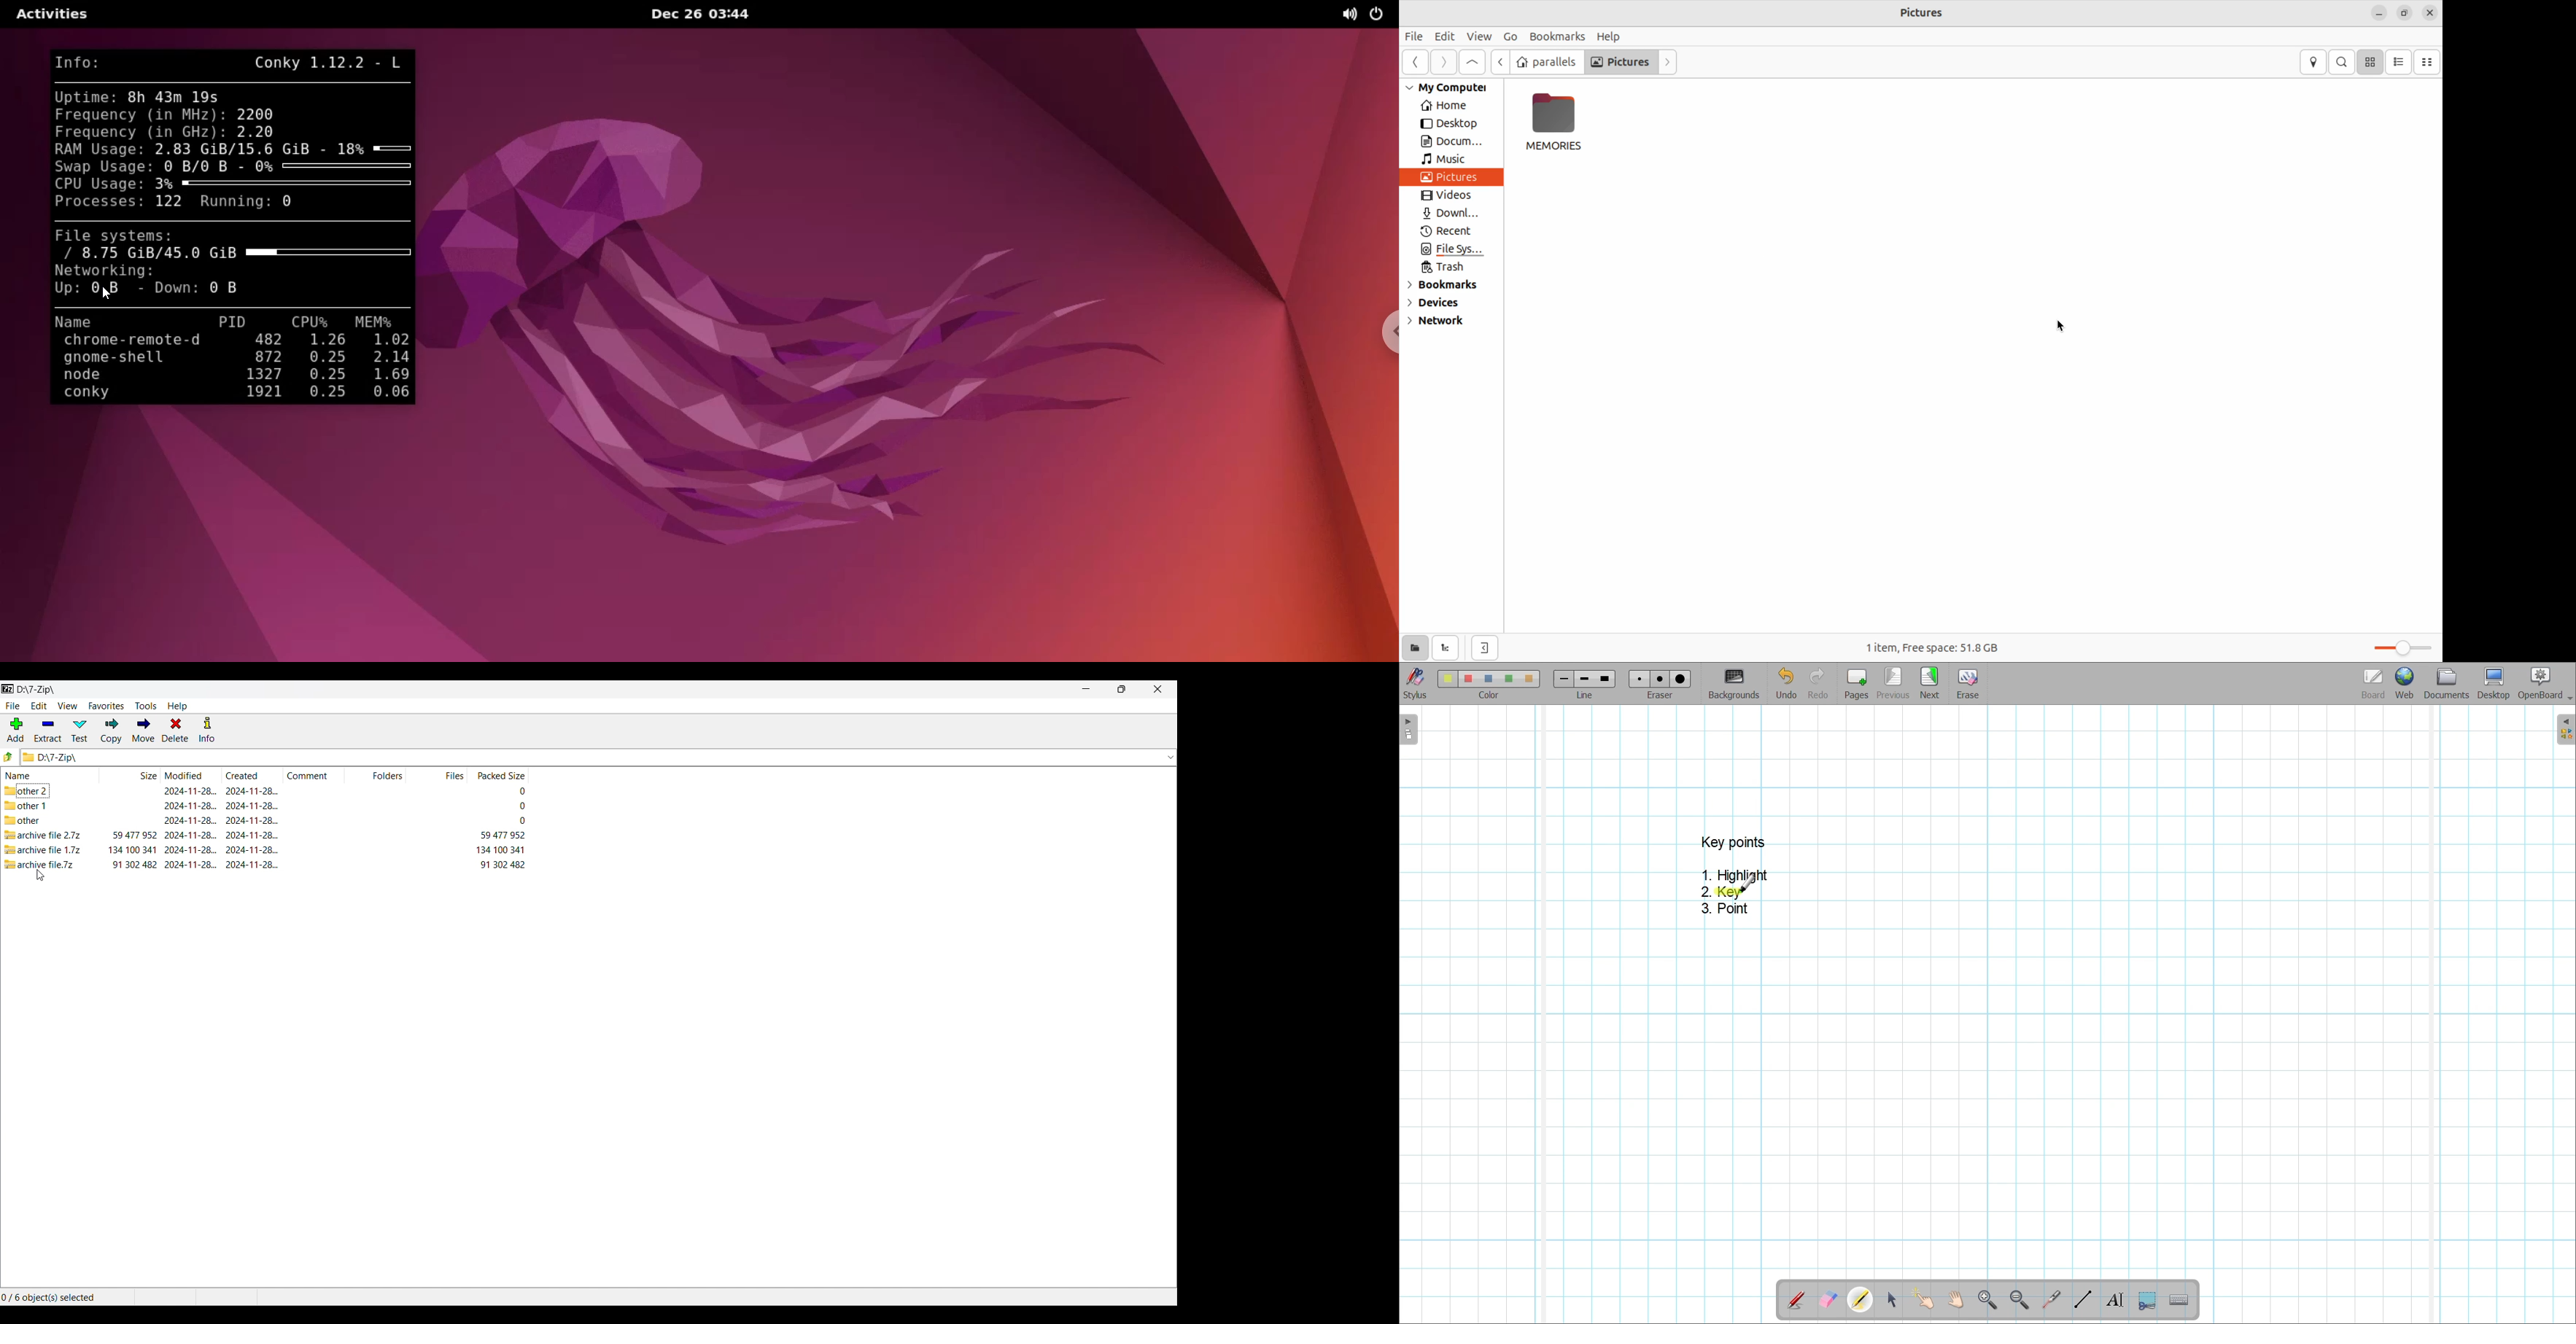 This screenshot has height=1344, width=2576. I want to click on search, so click(2343, 63).